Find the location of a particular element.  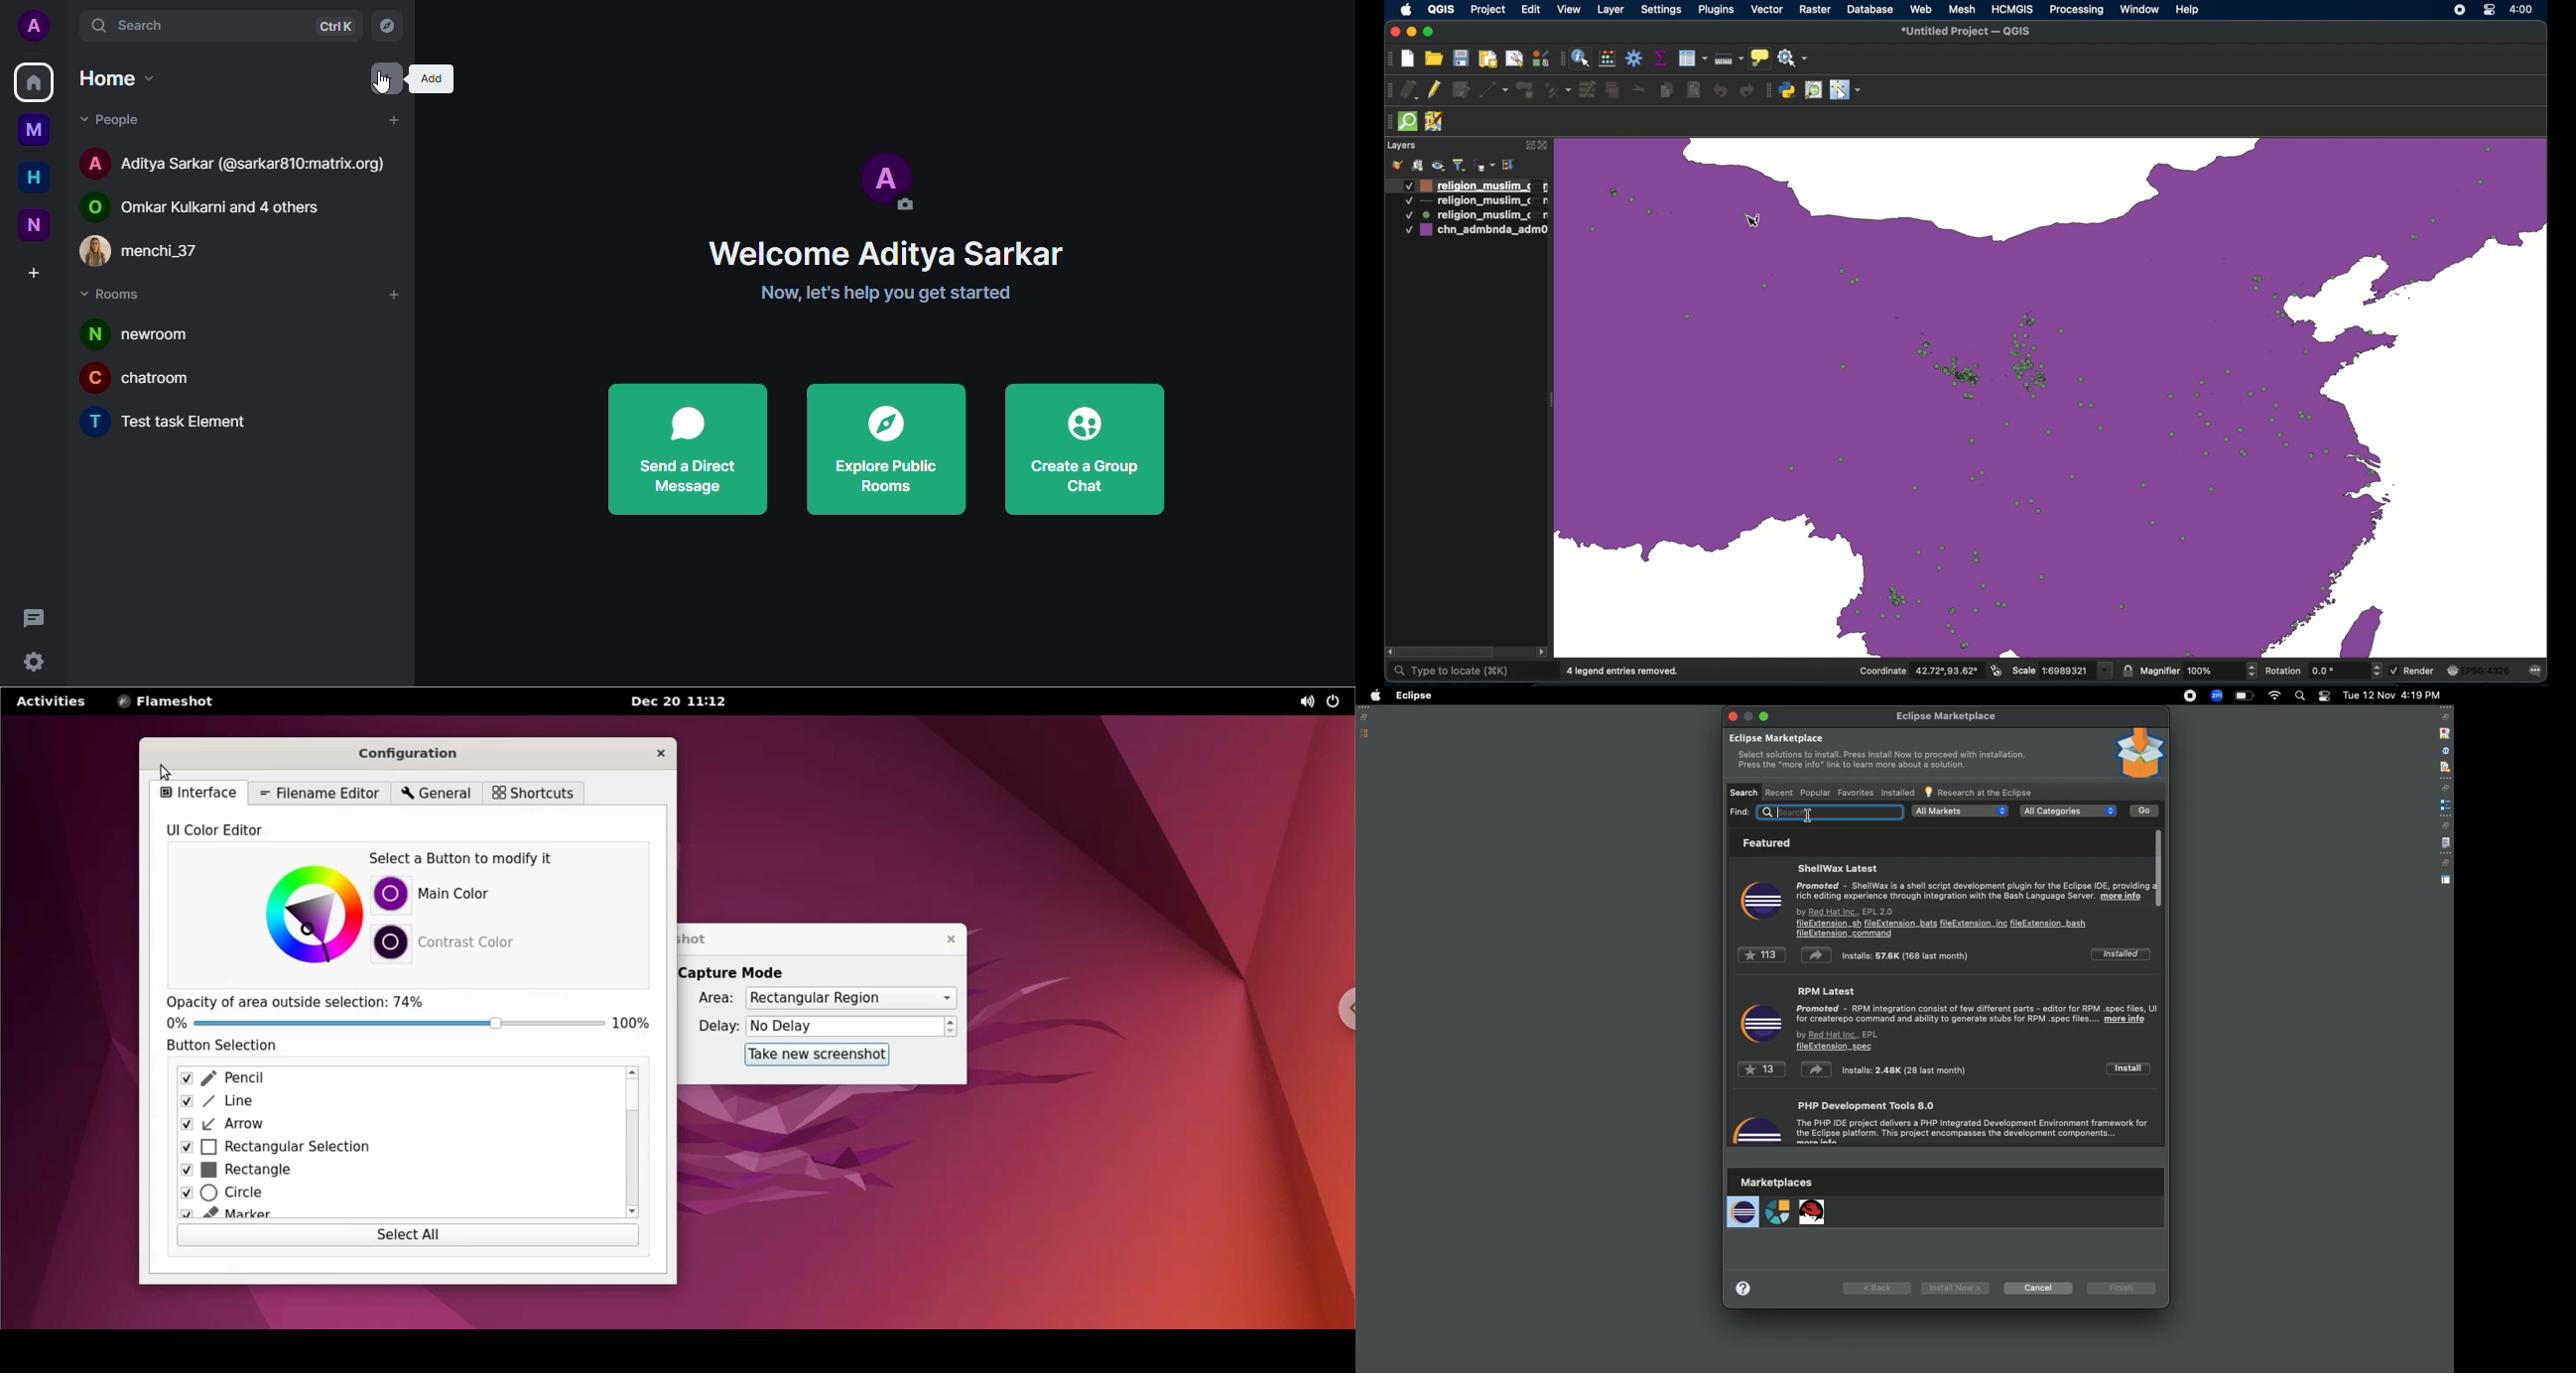

new is located at coordinates (31, 225).